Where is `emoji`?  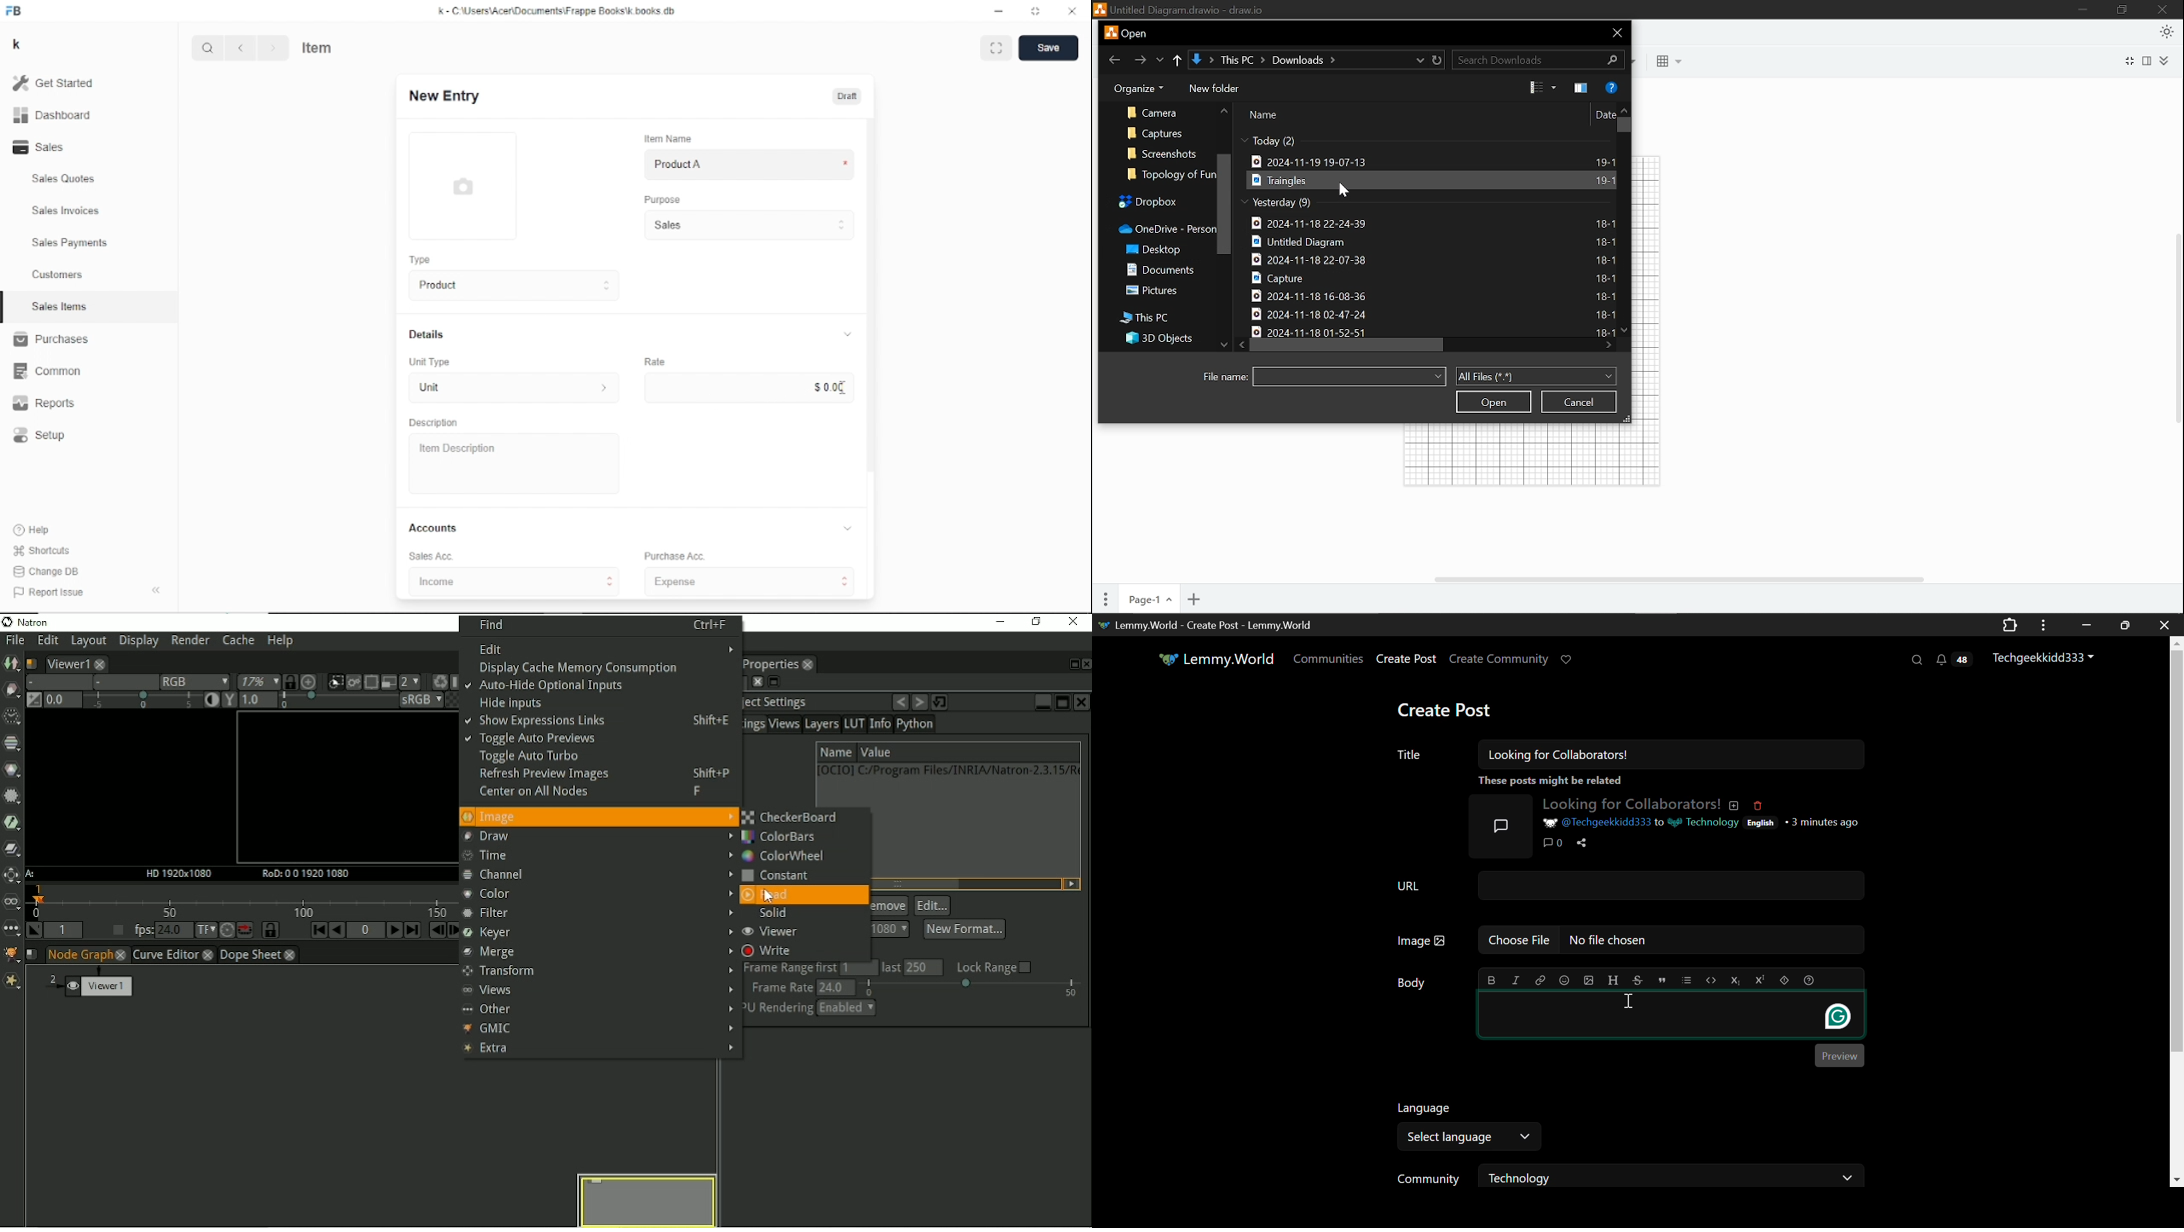
emoji is located at coordinates (1564, 980).